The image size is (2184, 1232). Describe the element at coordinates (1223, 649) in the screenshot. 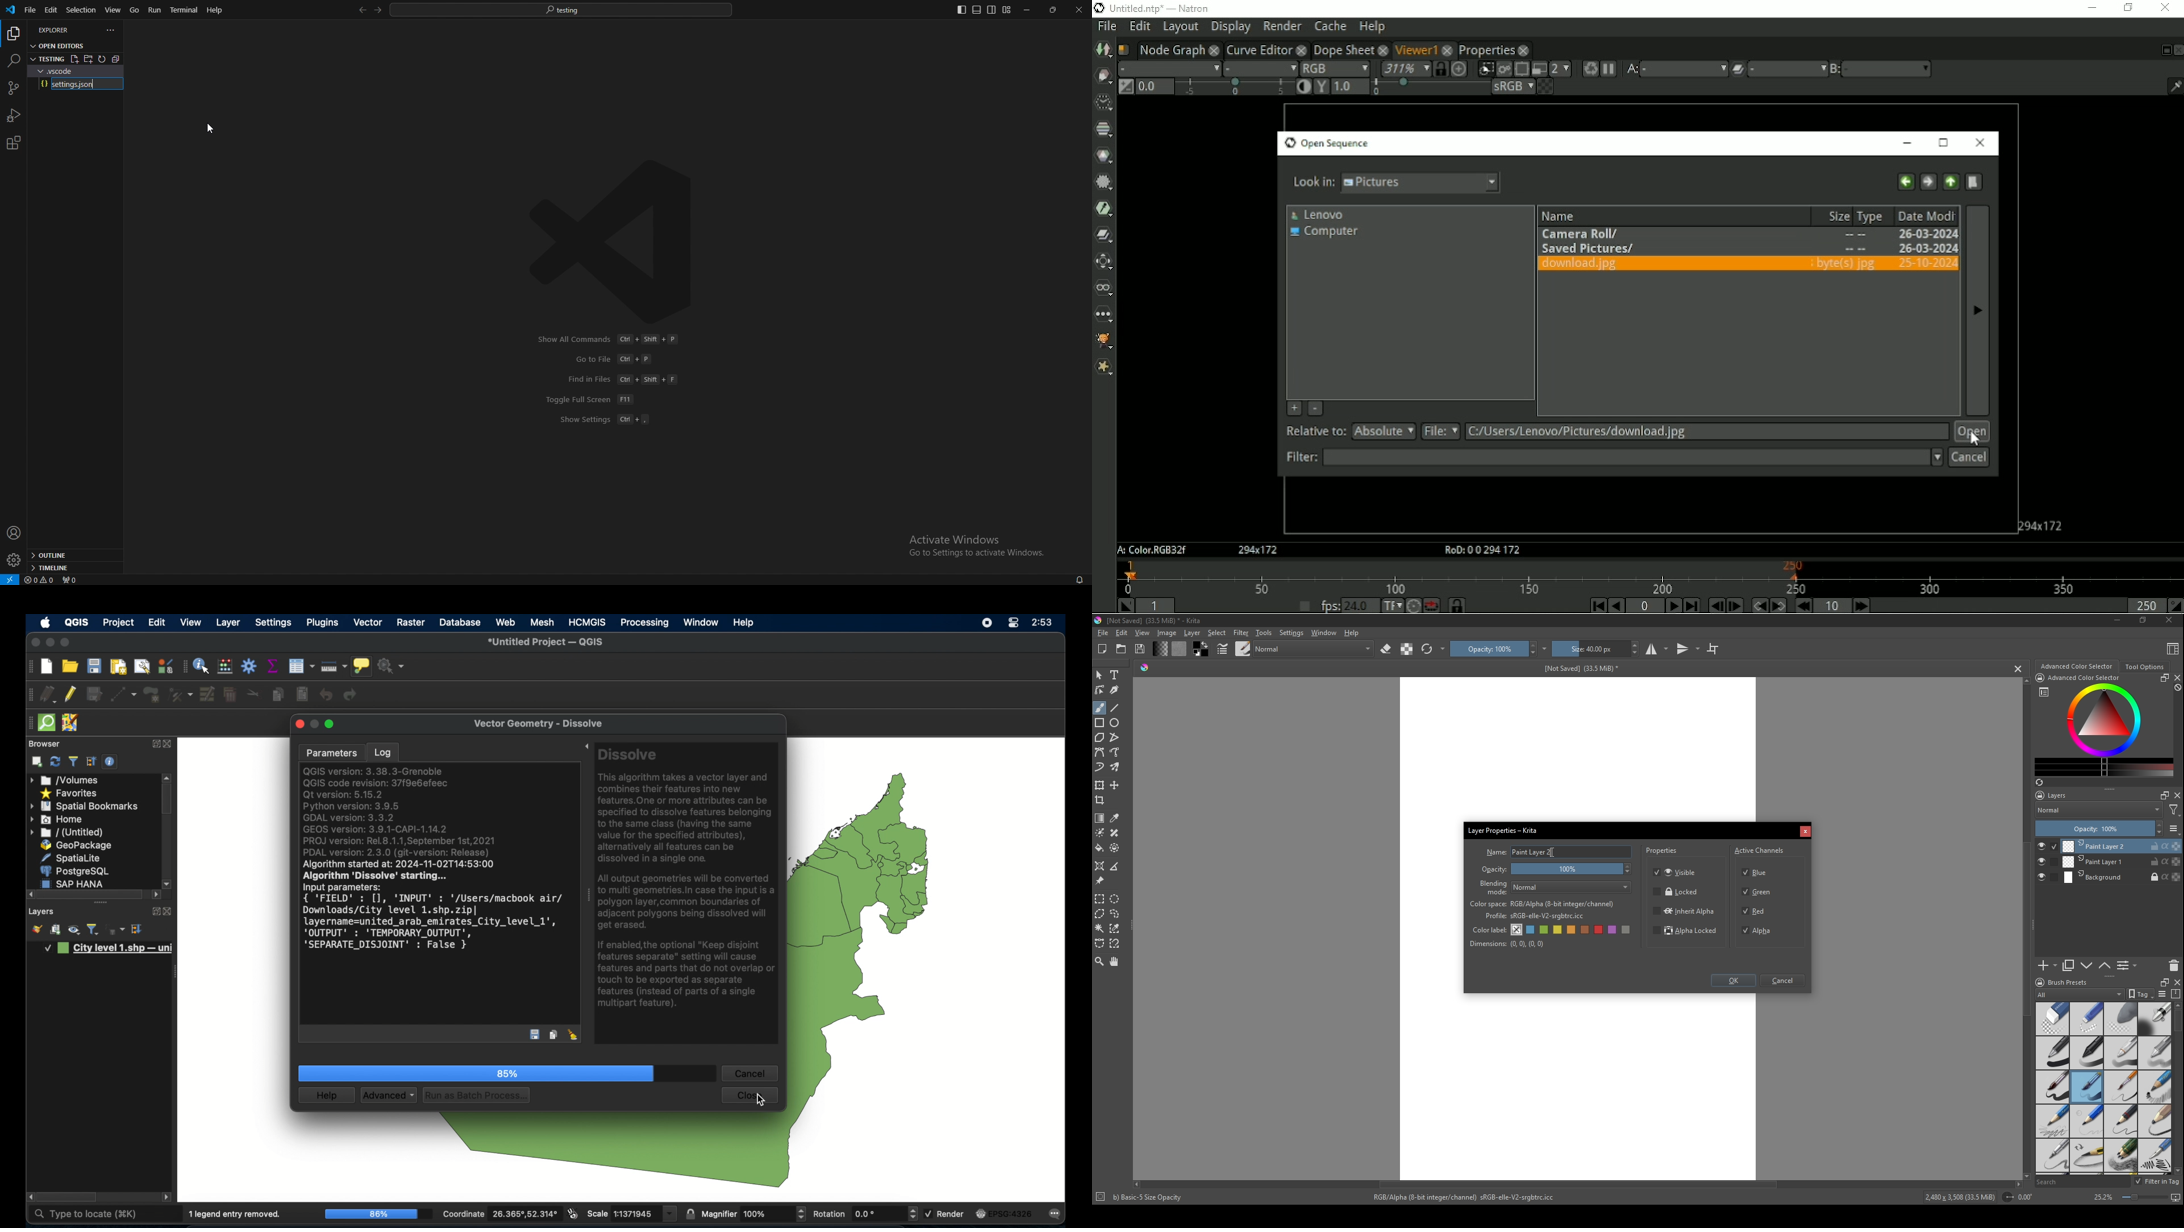

I see `pointers` at that location.